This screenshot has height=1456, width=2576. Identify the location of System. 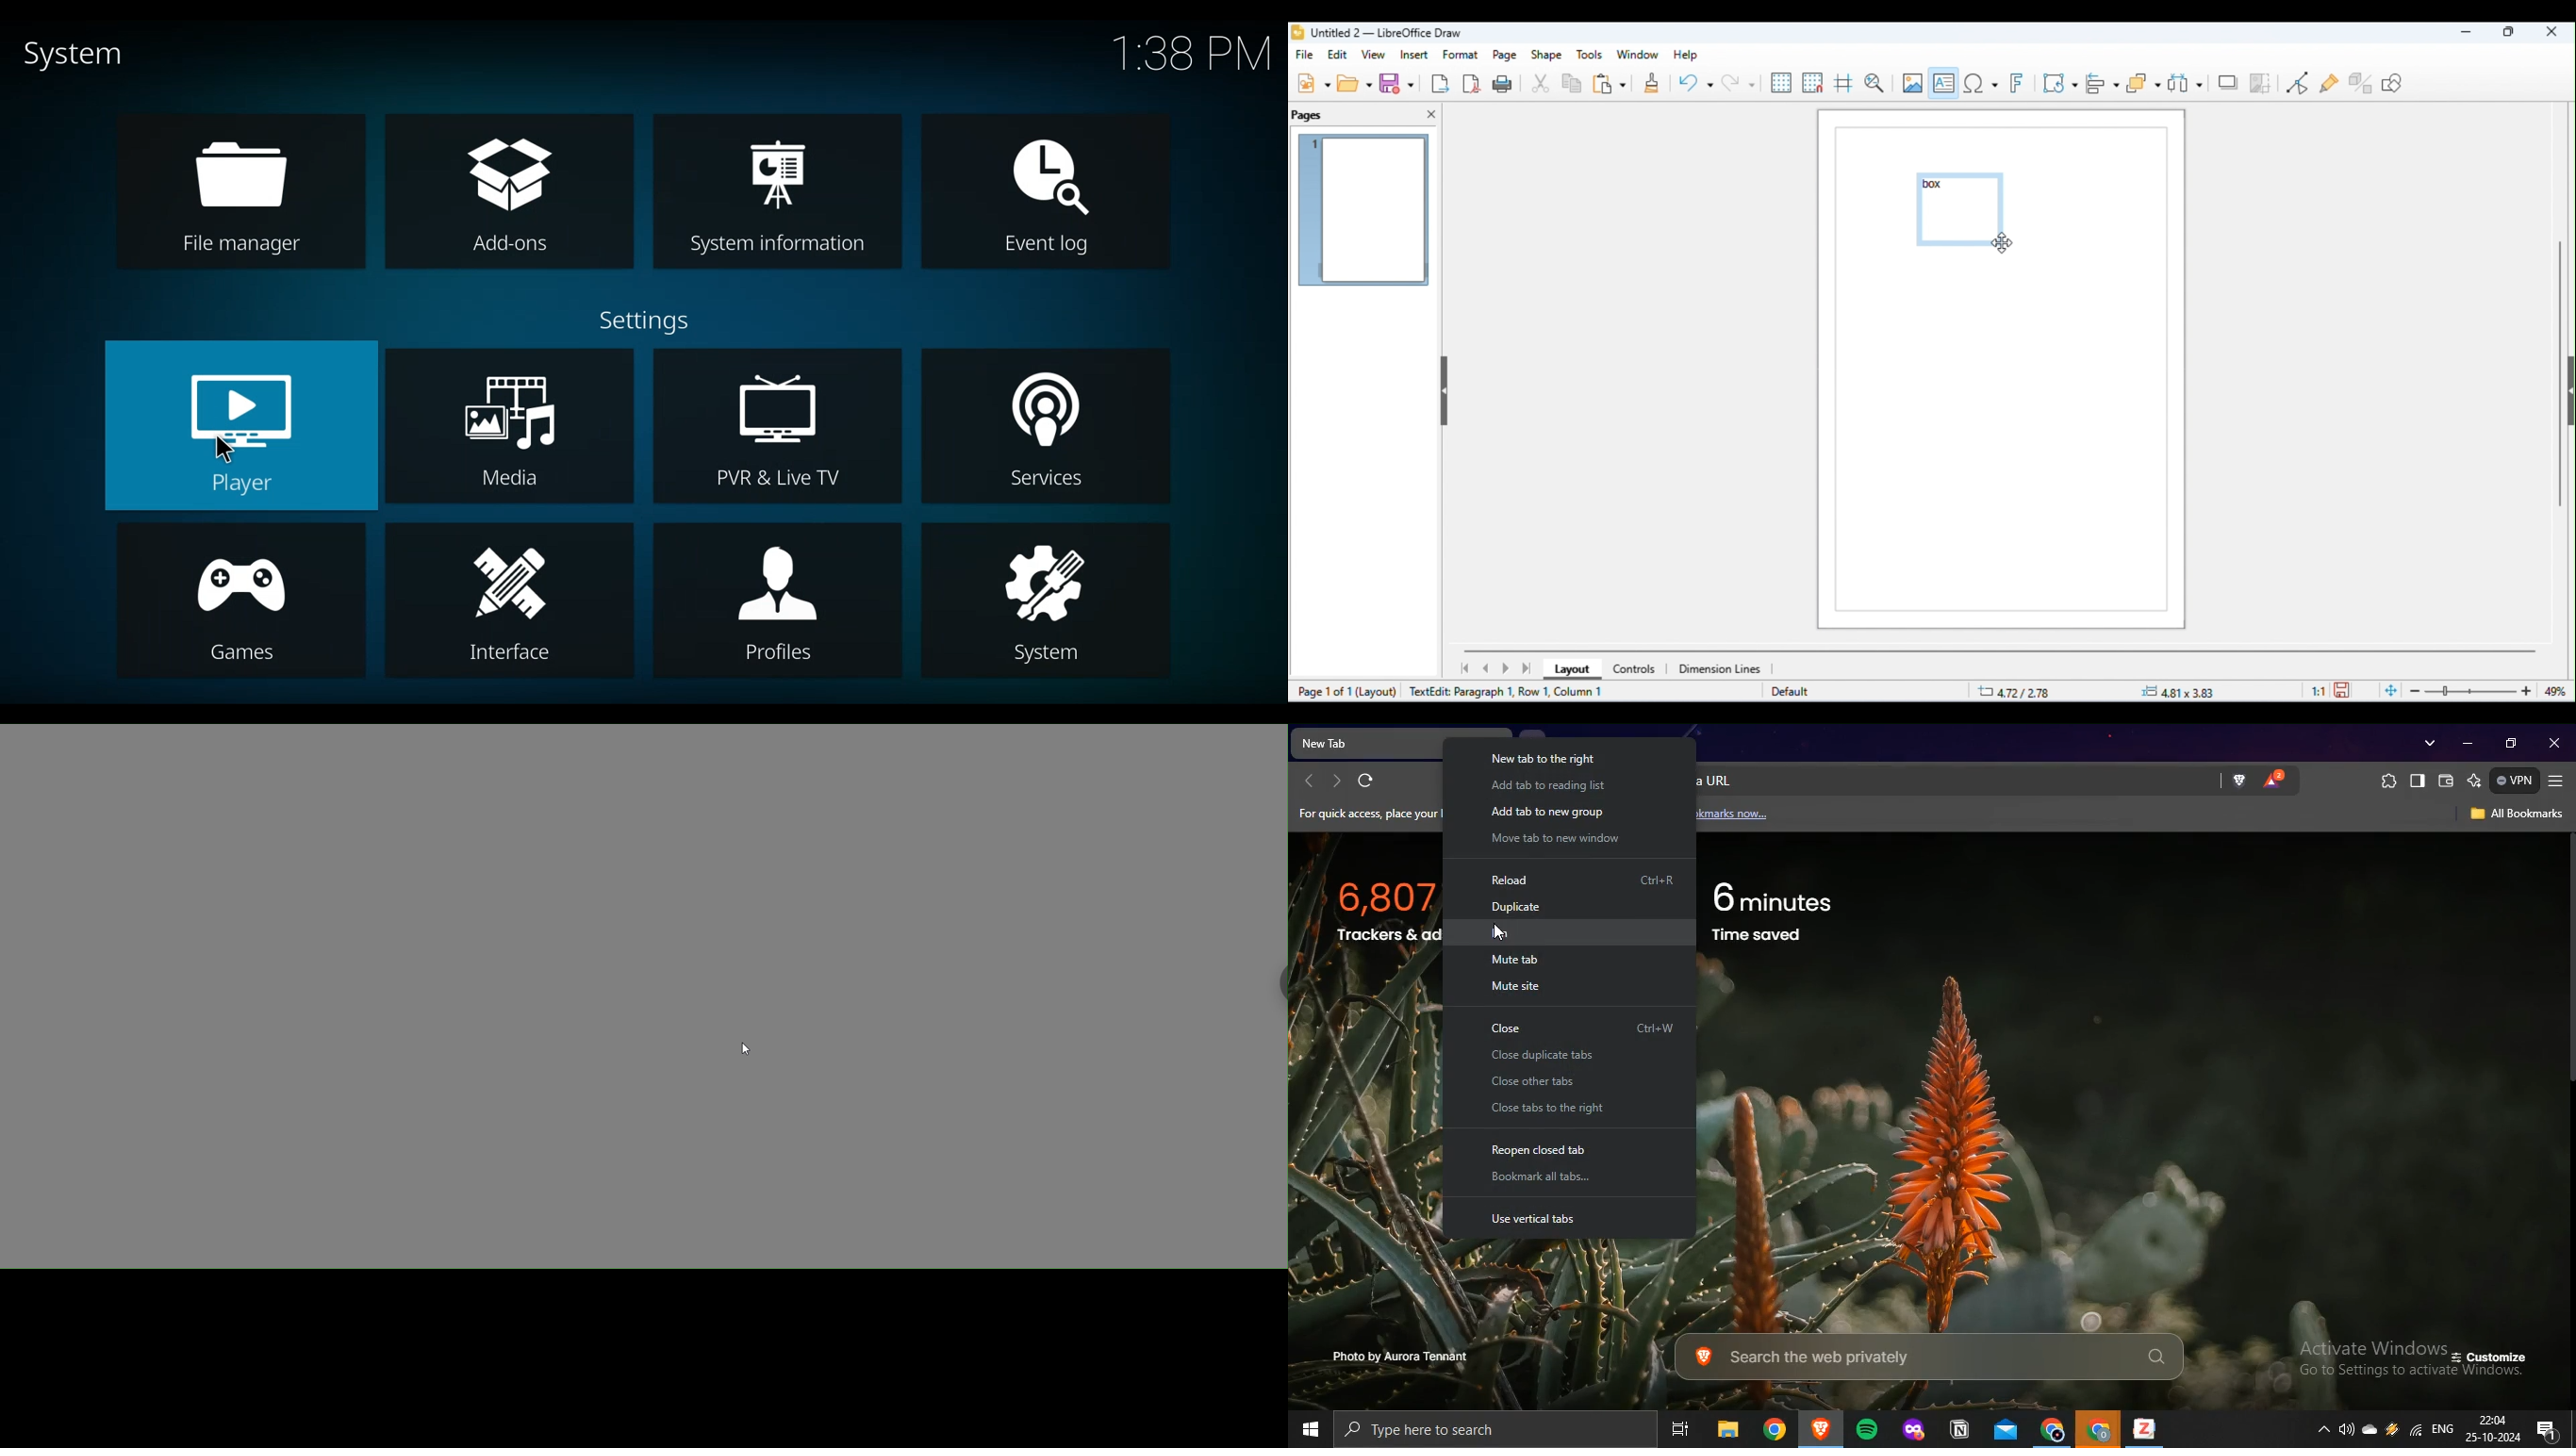
(75, 56).